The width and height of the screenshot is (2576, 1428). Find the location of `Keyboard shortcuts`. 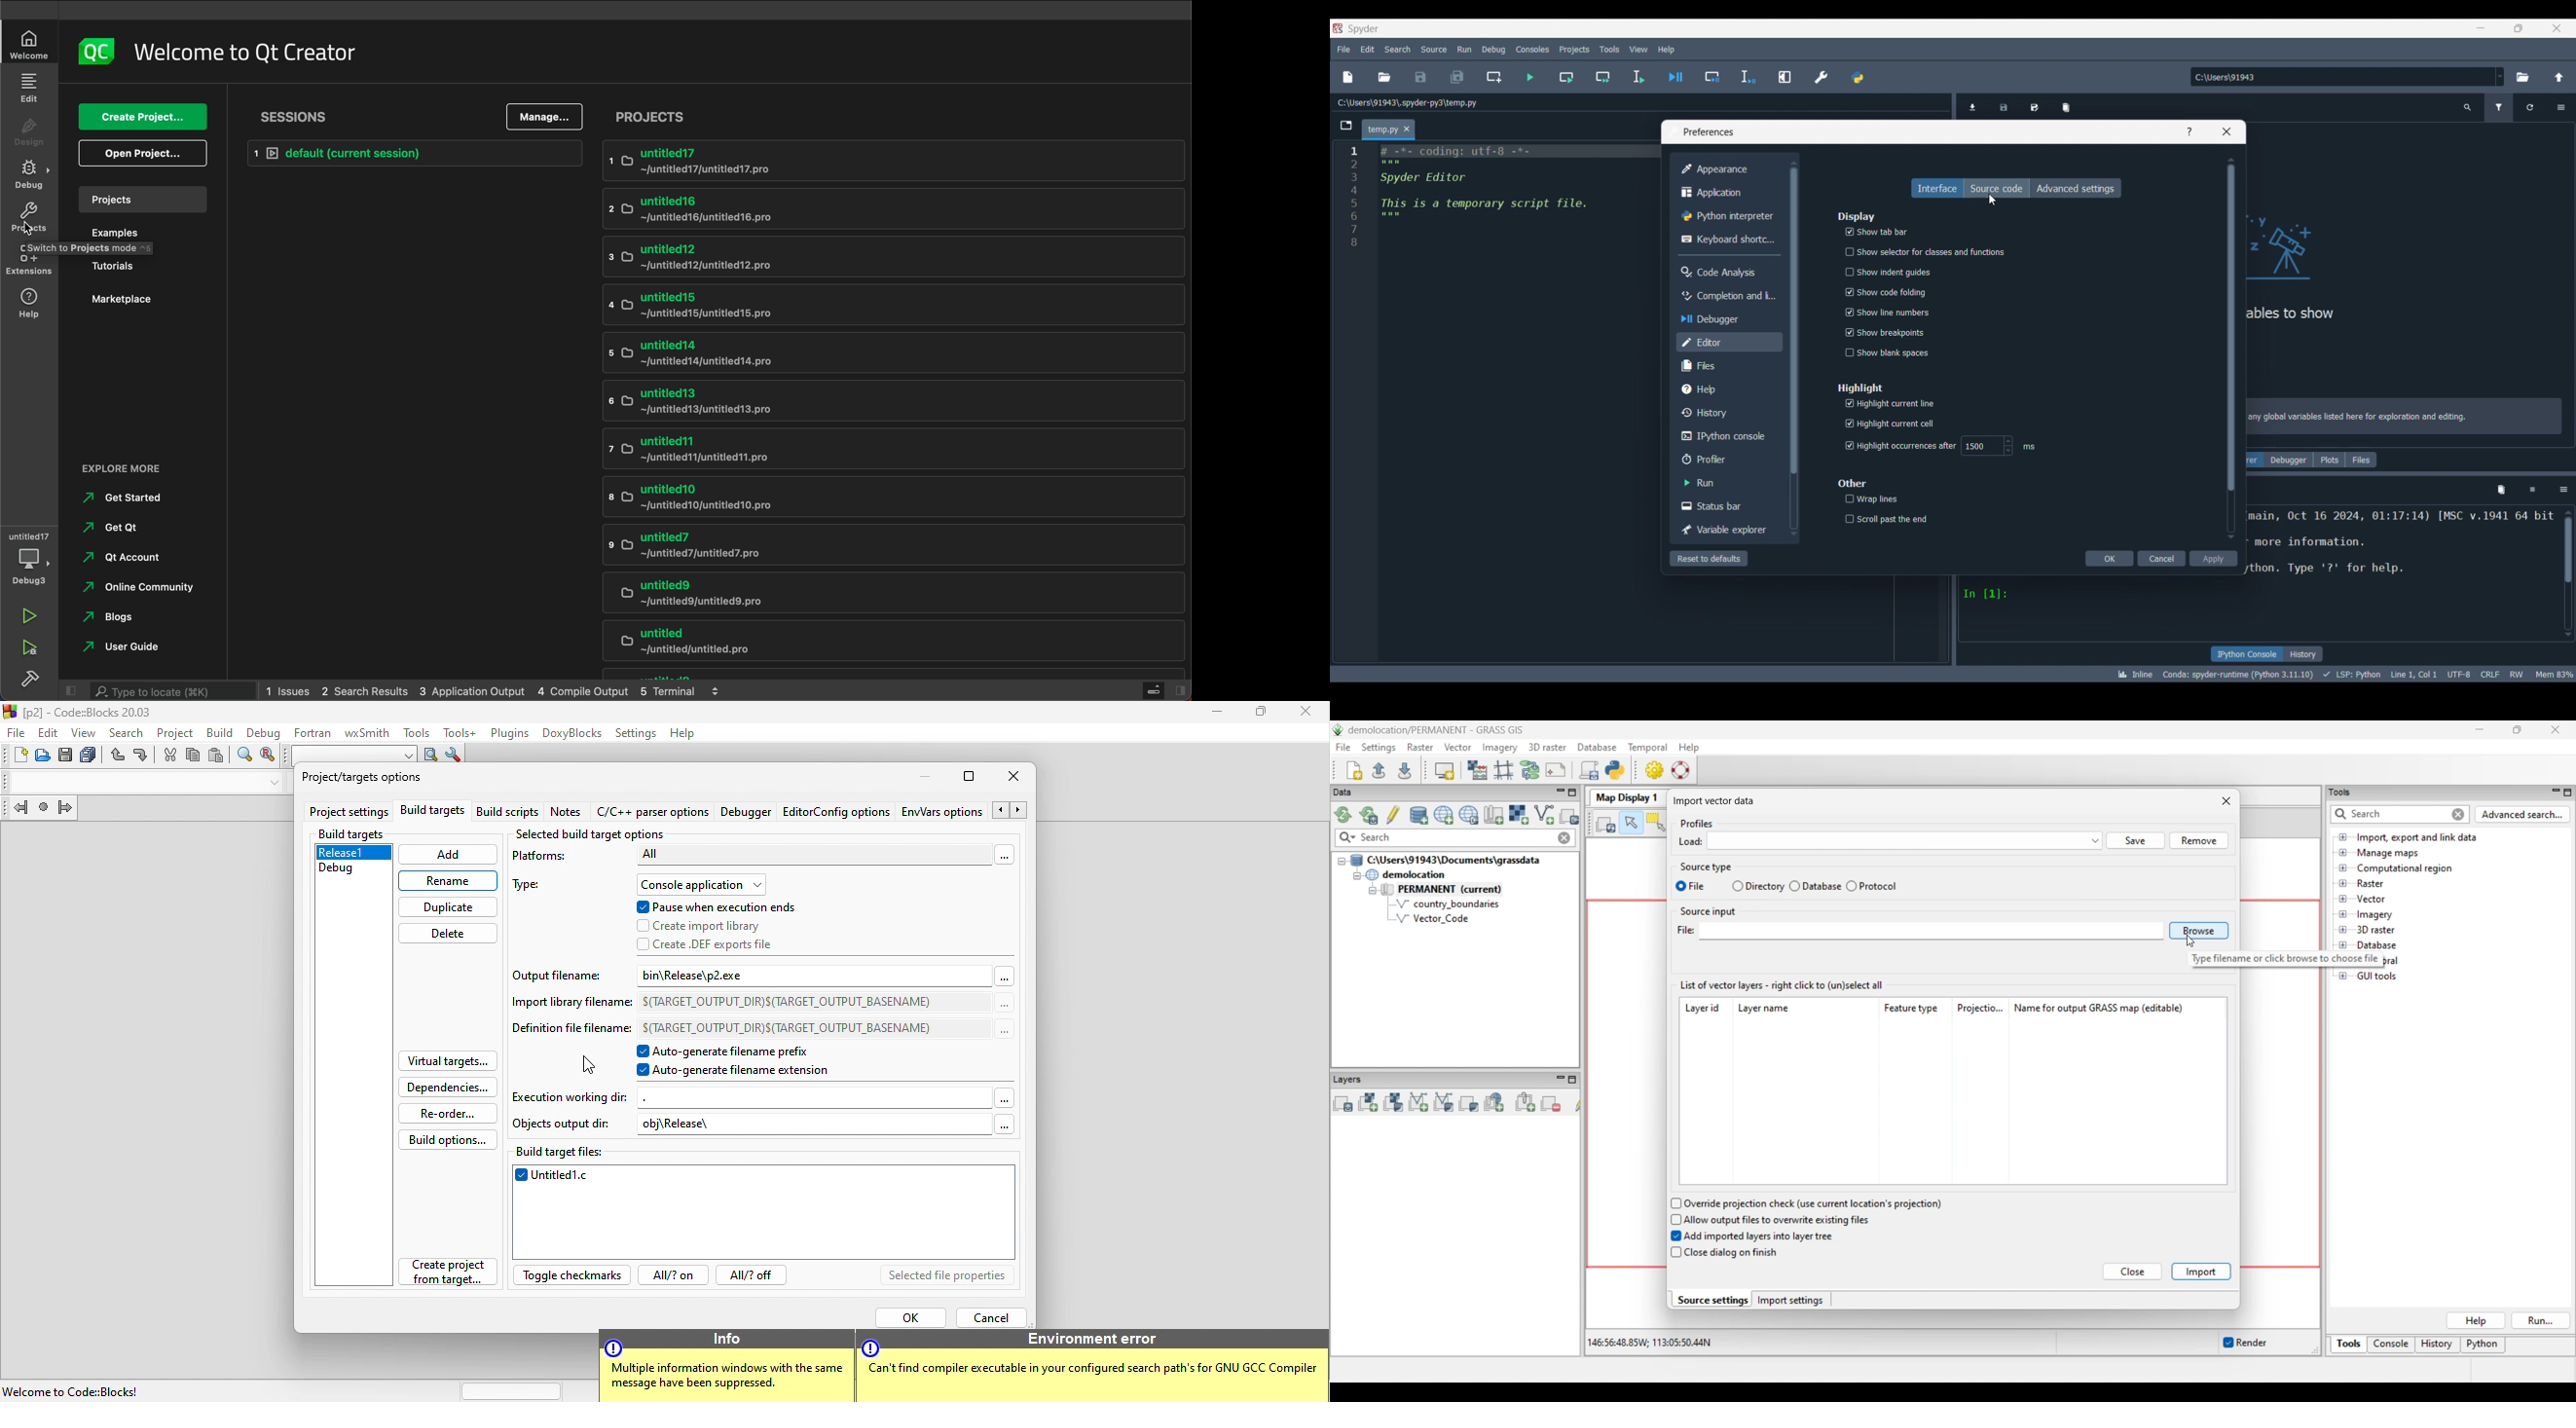

Keyboard shortcuts is located at coordinates (1728, 240).